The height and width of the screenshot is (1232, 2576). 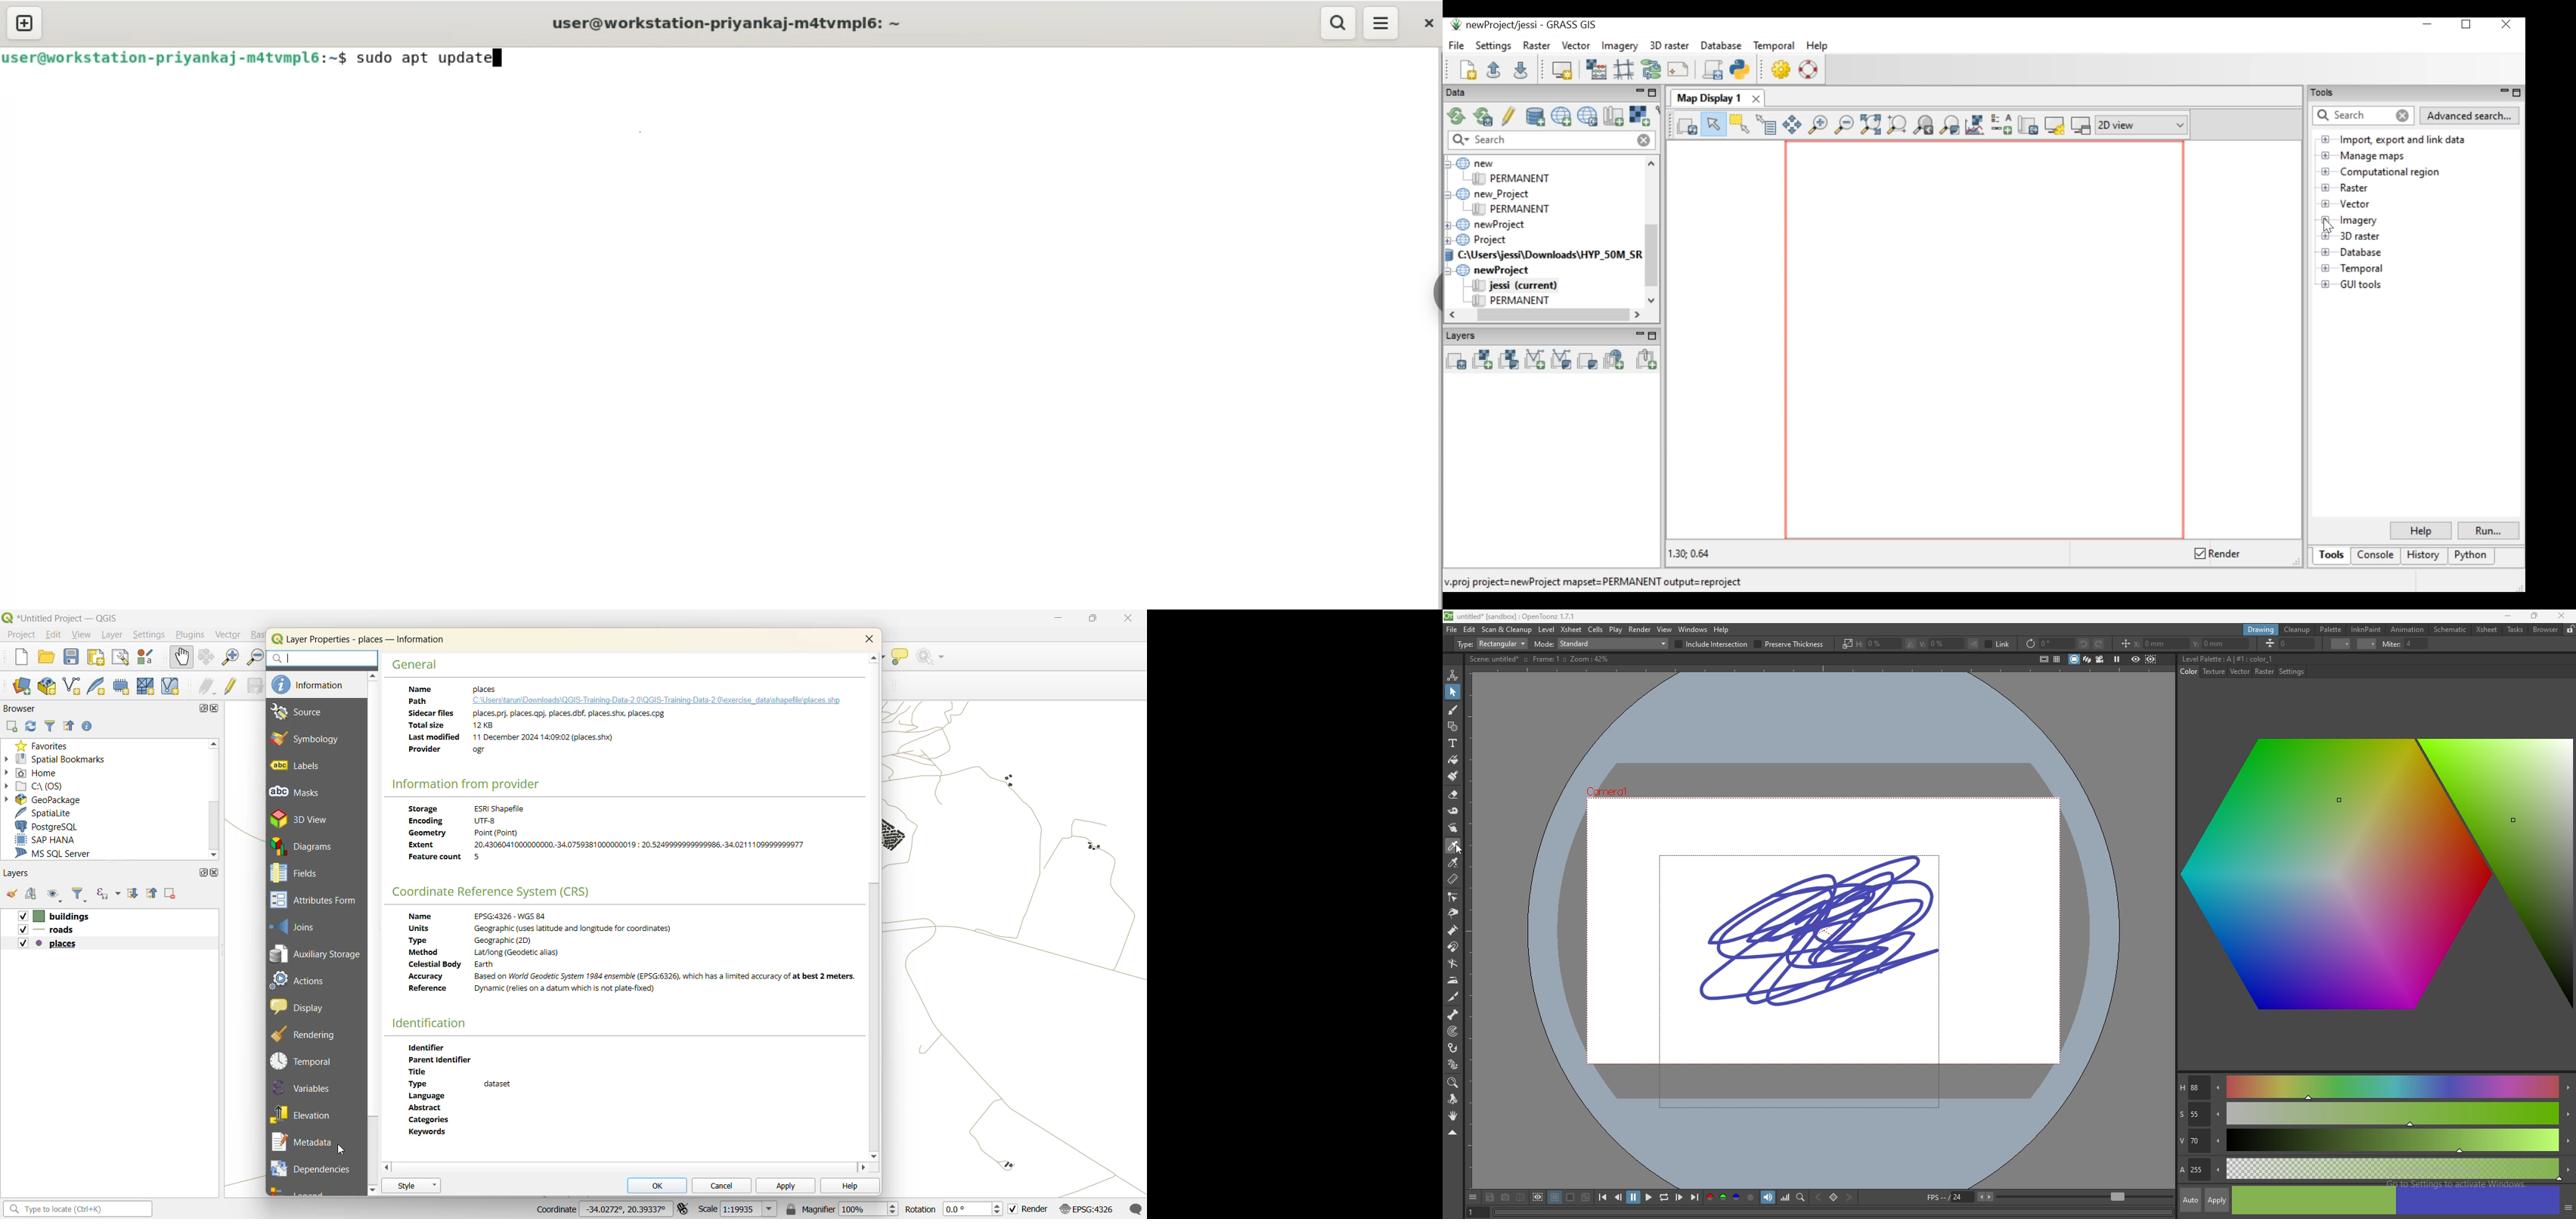 What do you see at coordinates (634, 958) in the screenshot?
I see `crs metadata` at bounding box center [634, 958].